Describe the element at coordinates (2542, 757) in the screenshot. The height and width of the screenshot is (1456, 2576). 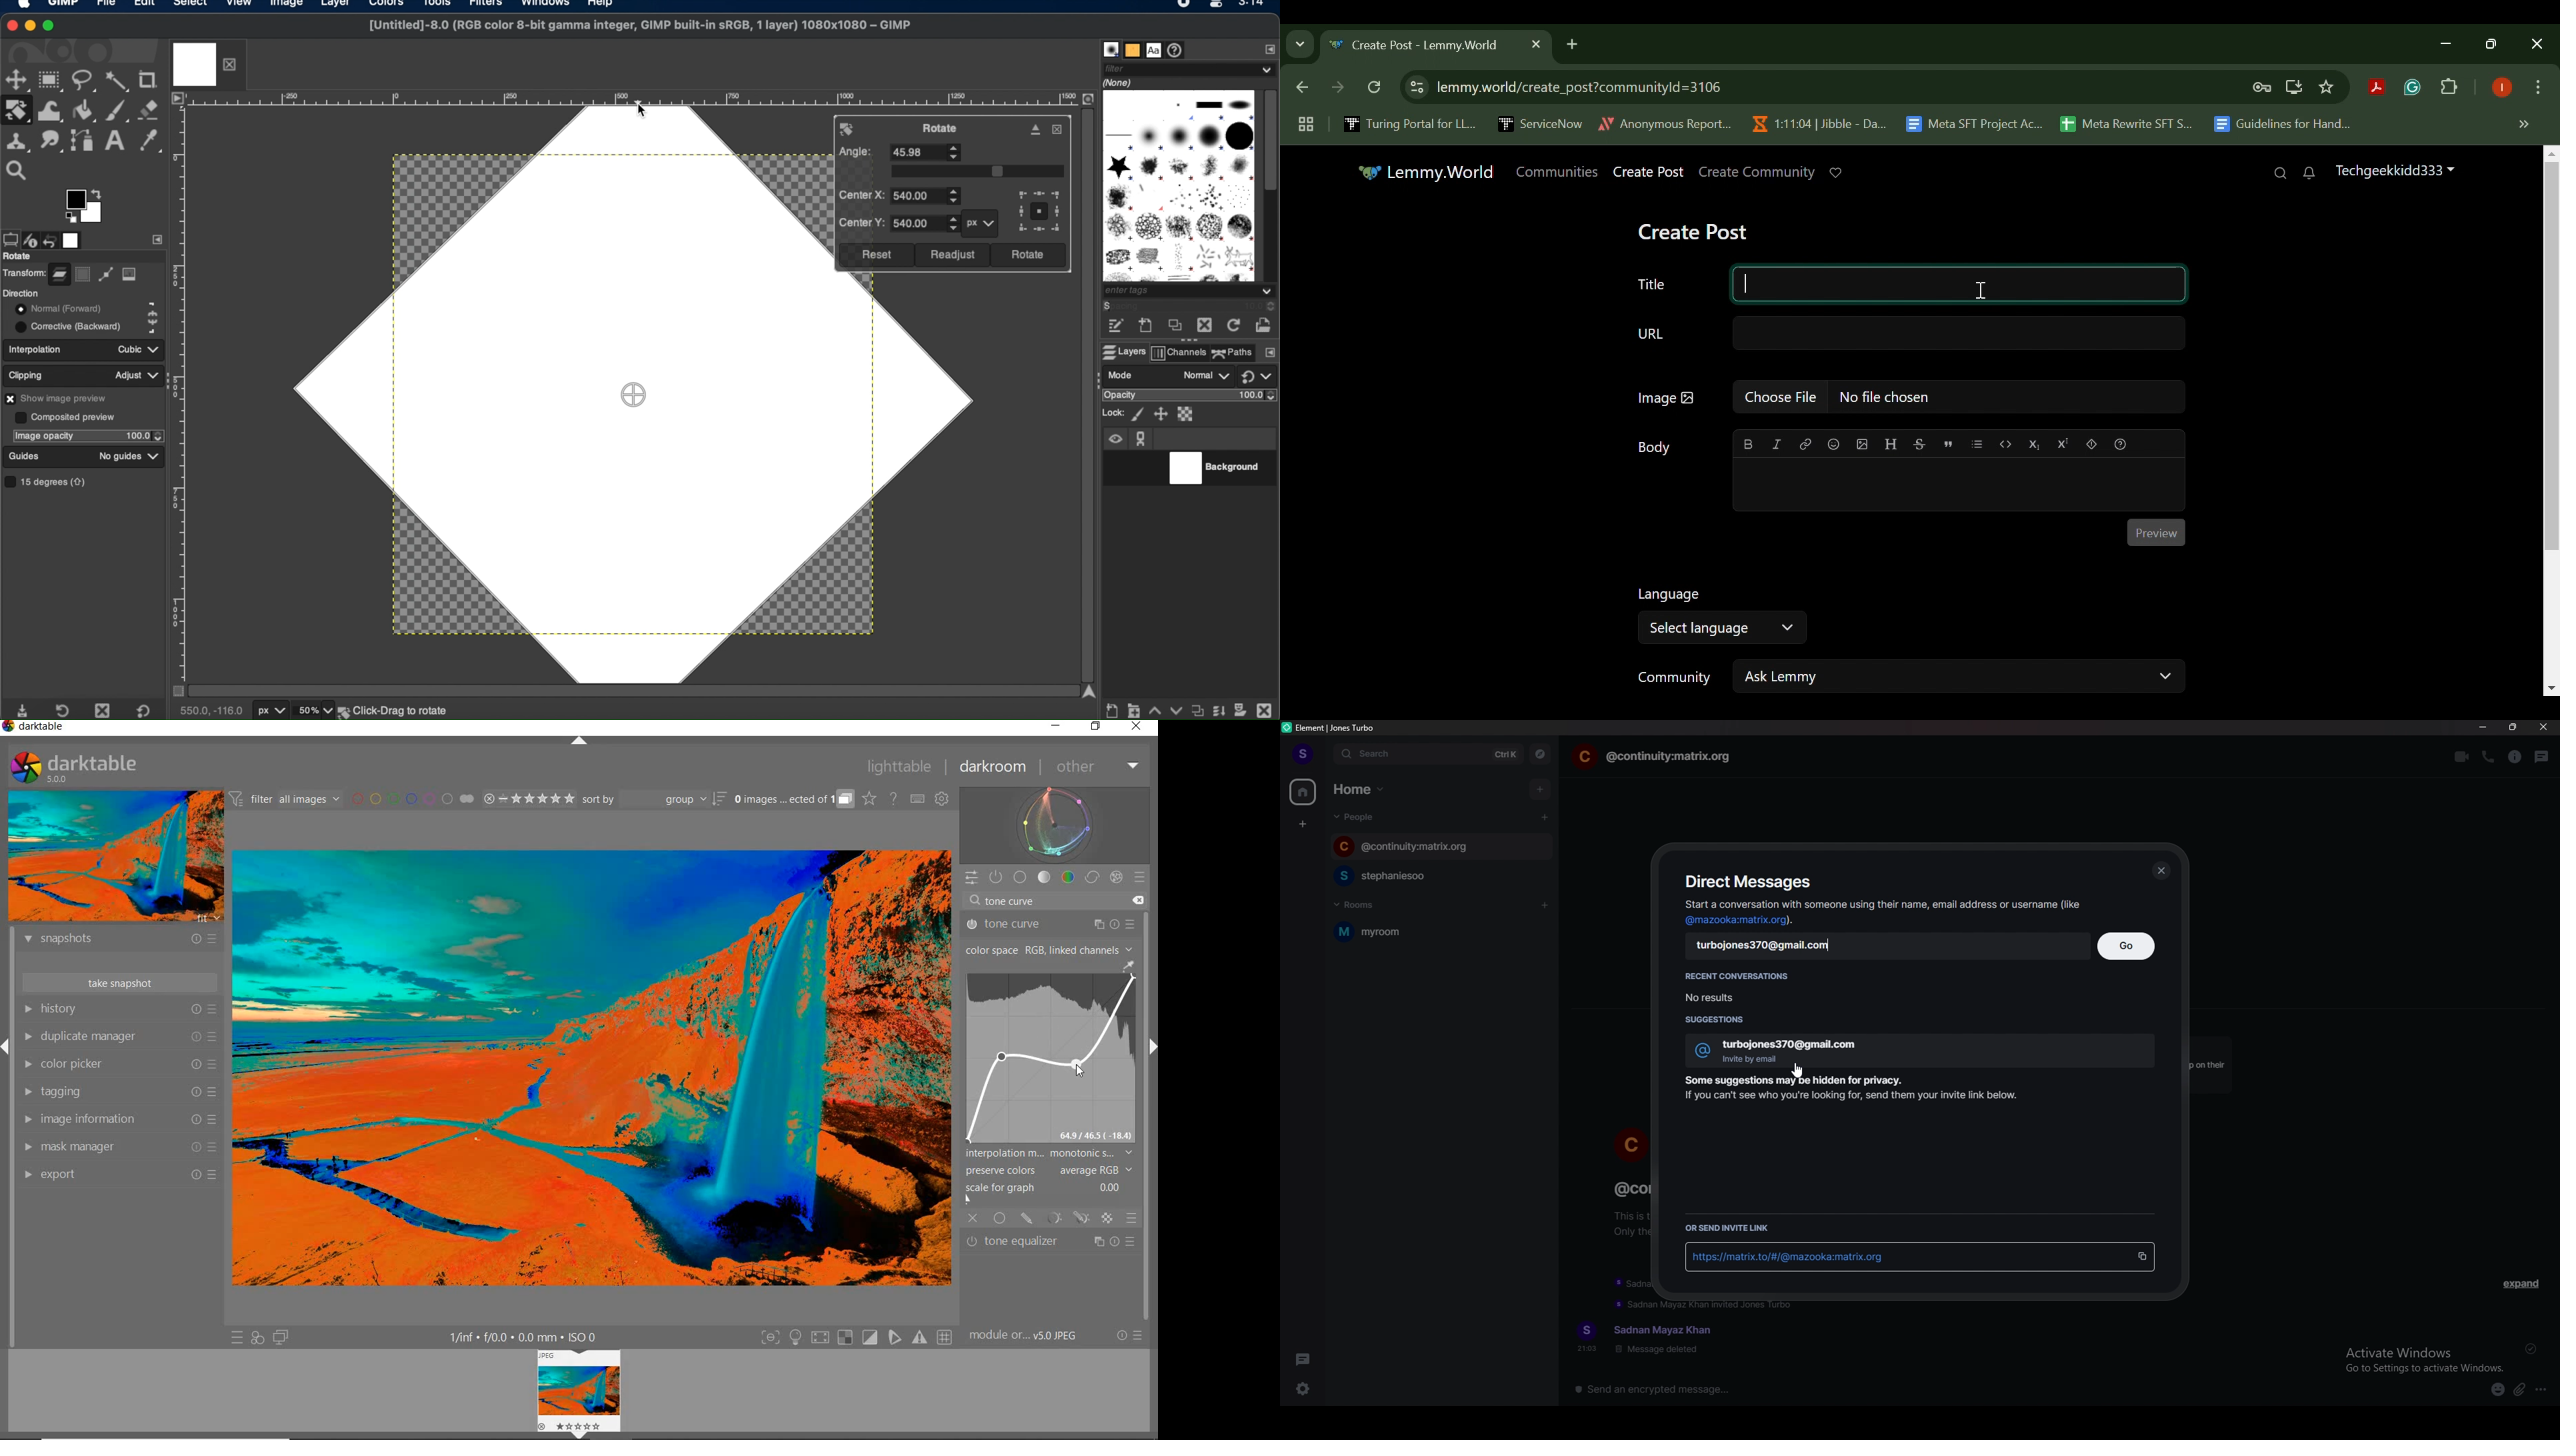
I see `threads` at that location.